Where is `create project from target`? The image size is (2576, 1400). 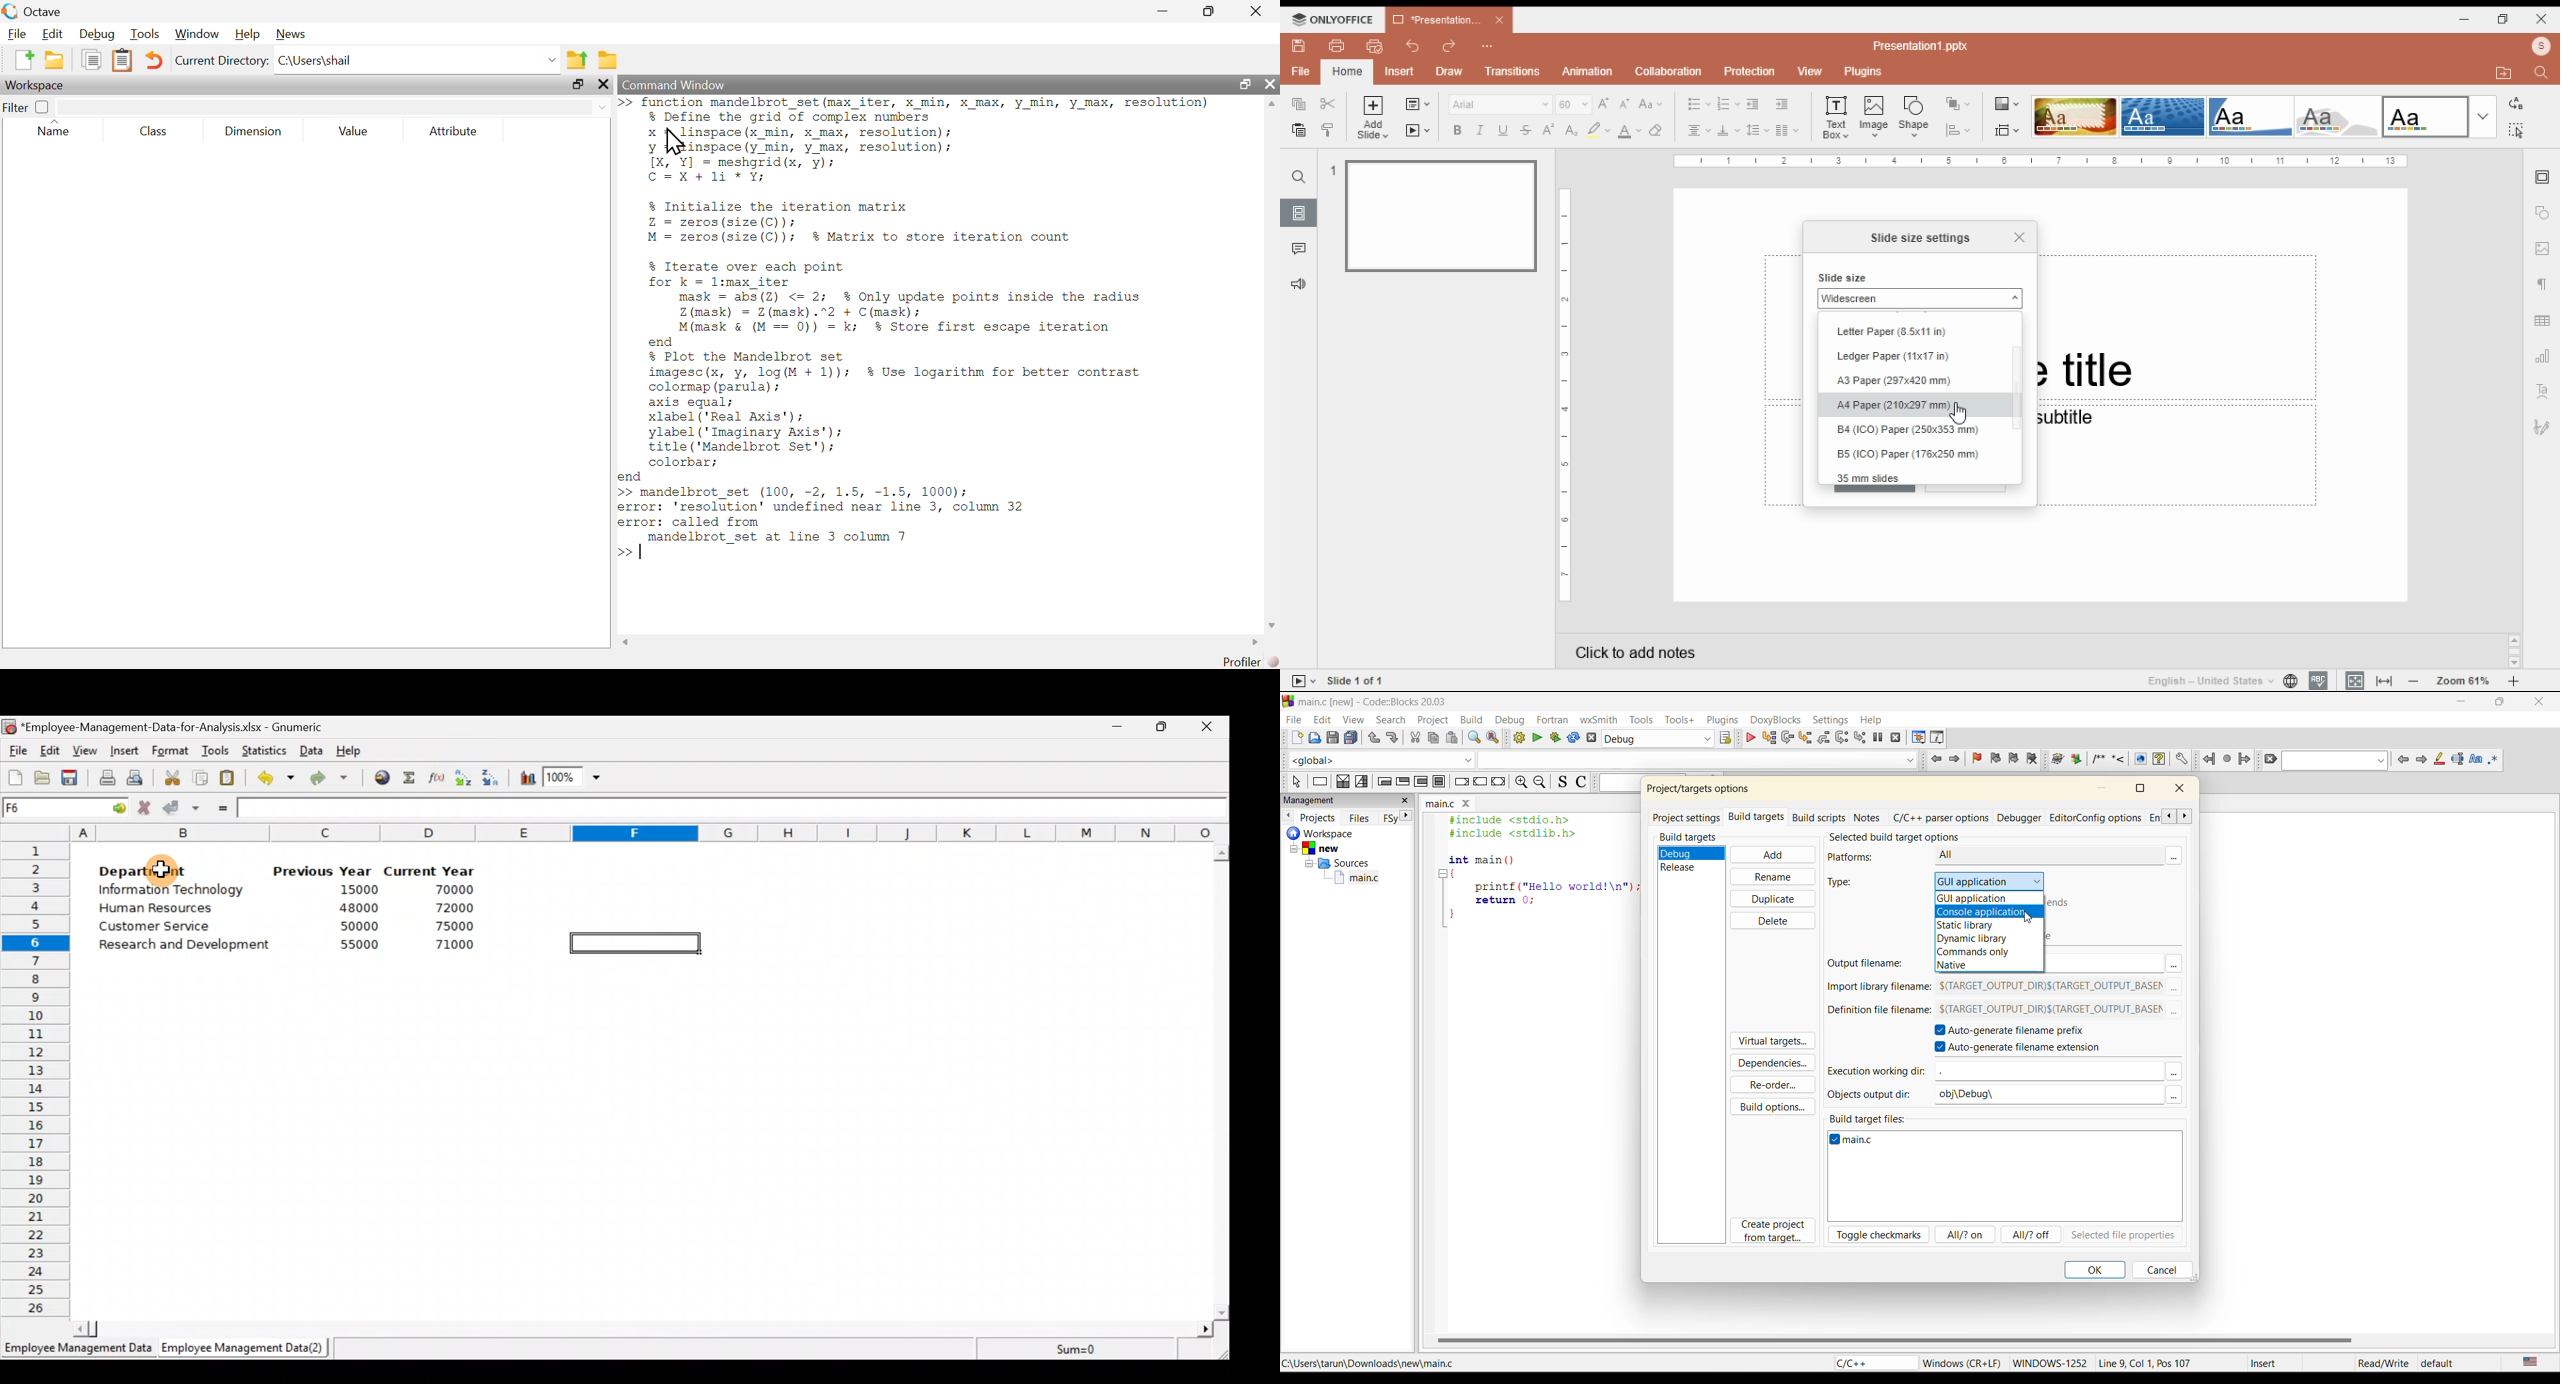
create project from target is located at coordinates (1775, 1232).